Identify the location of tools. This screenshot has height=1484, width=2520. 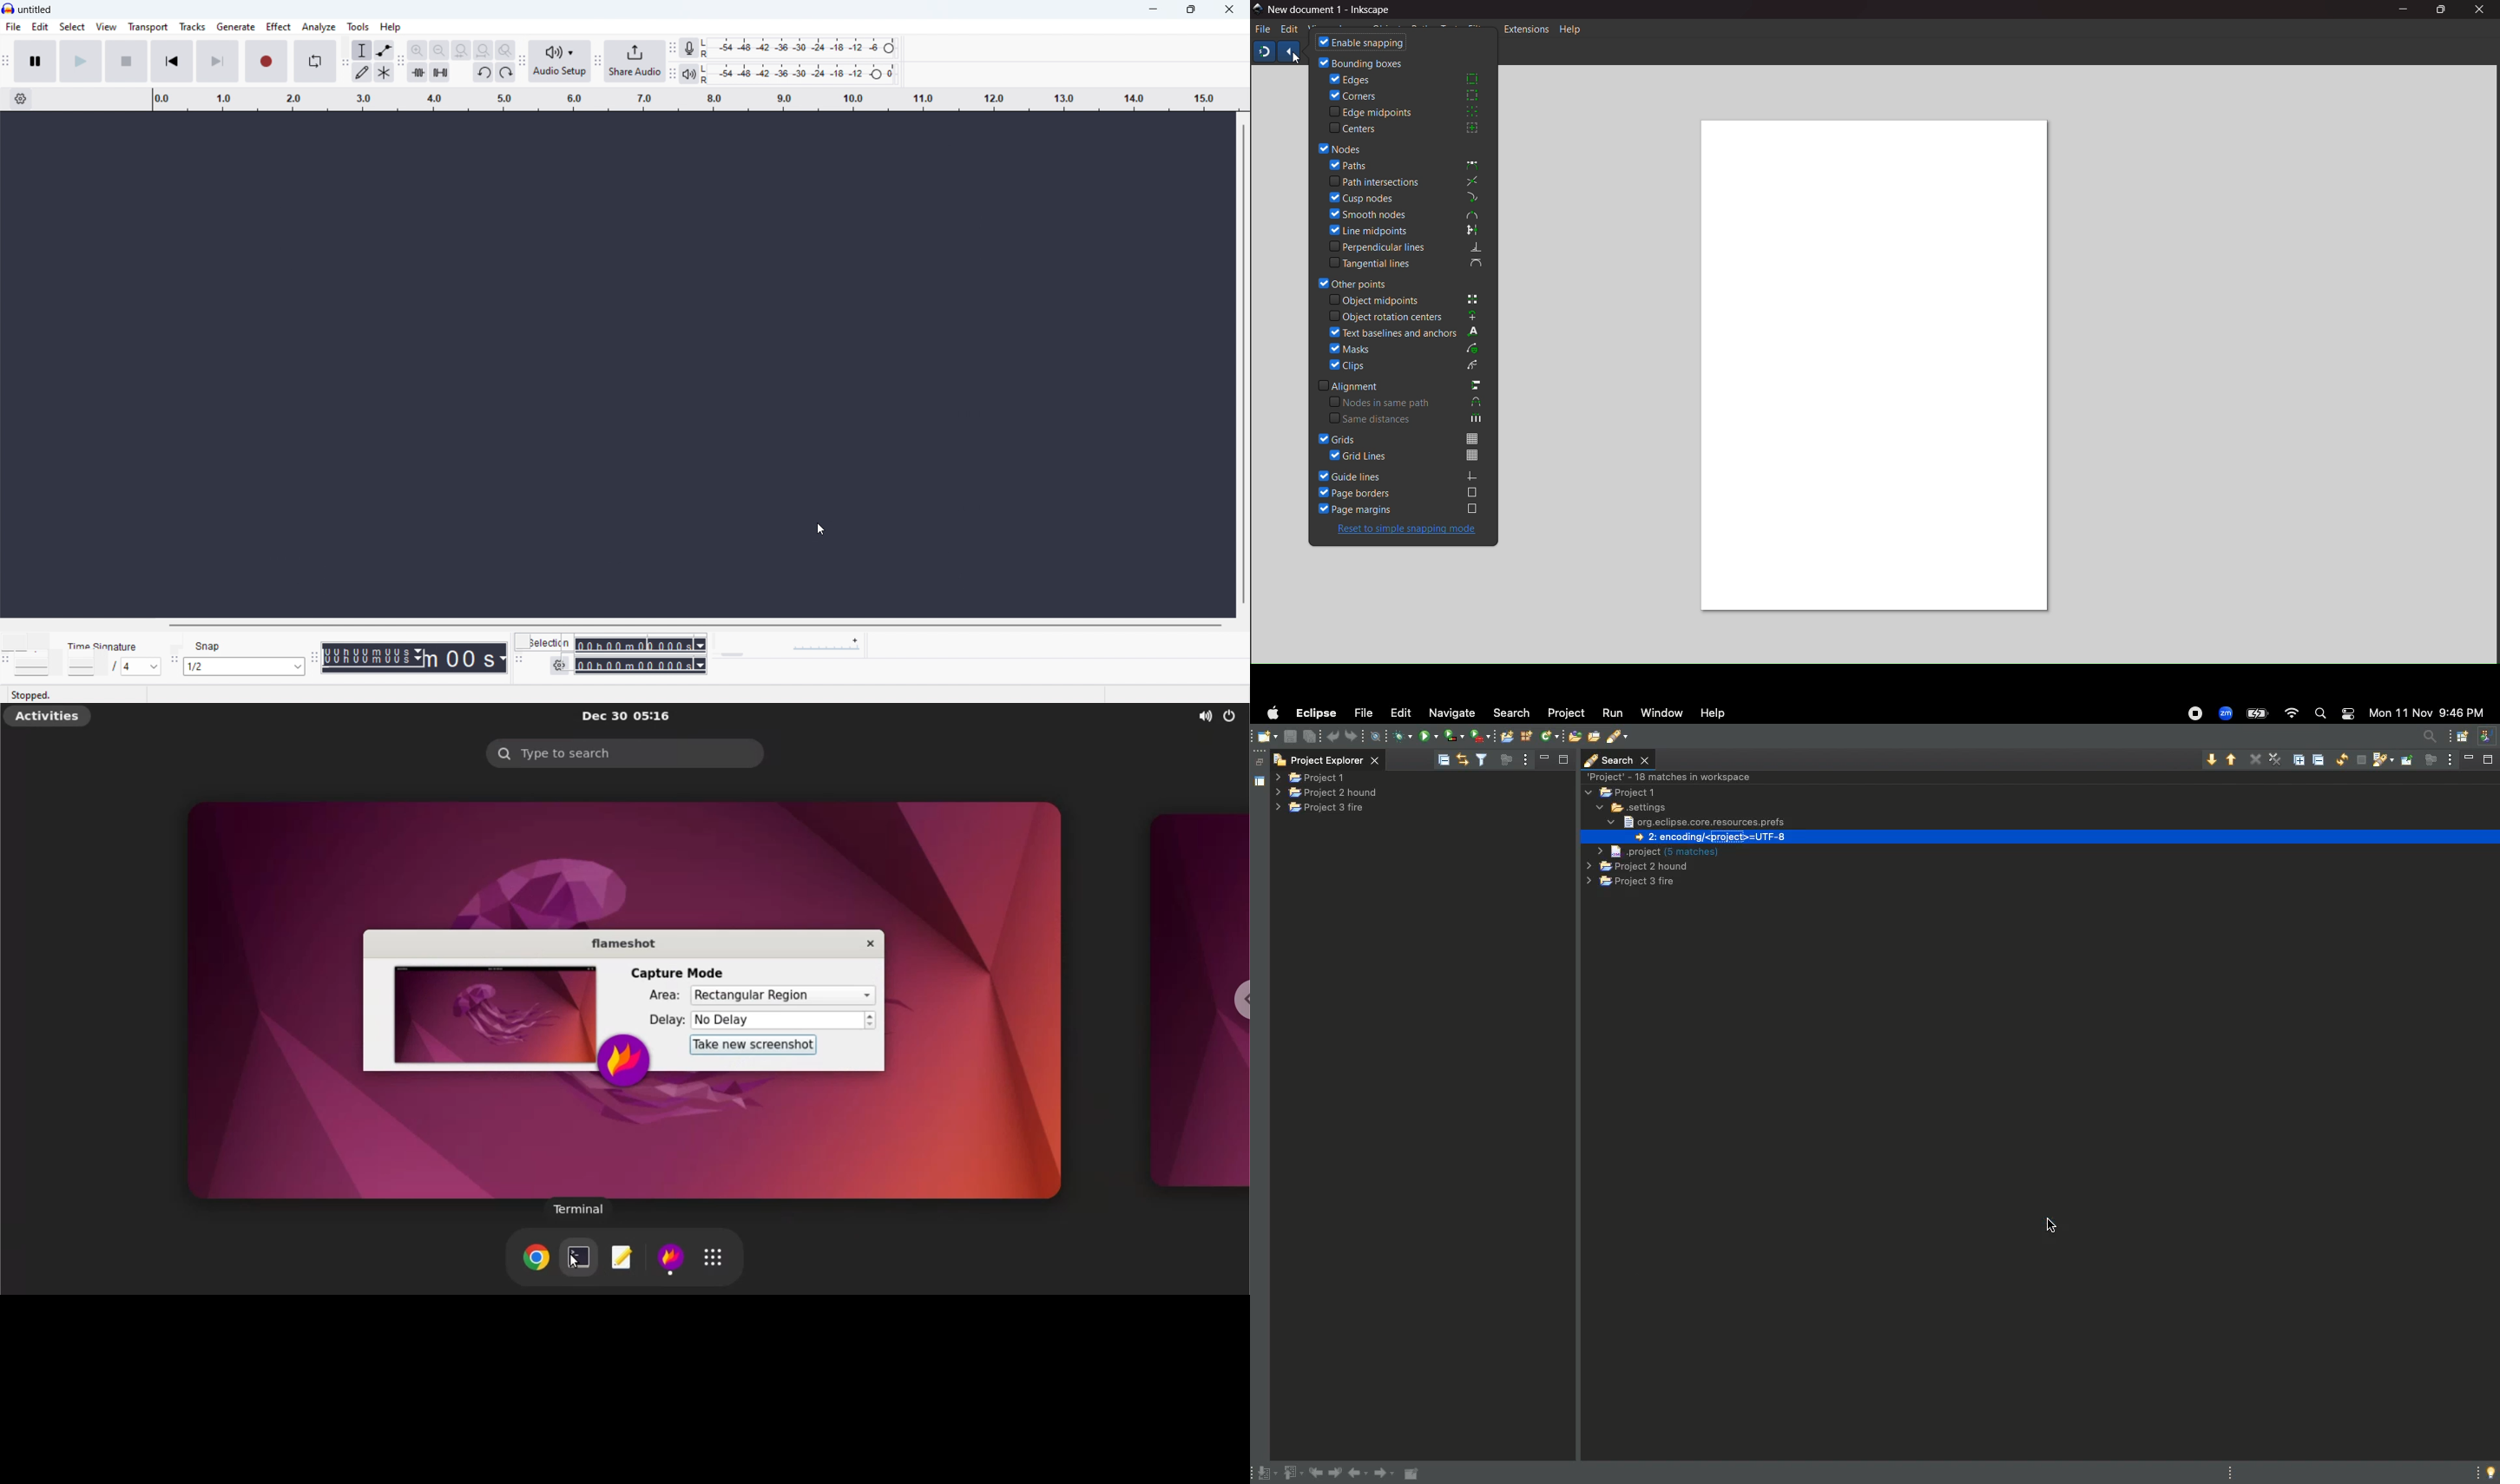
(358, 27).